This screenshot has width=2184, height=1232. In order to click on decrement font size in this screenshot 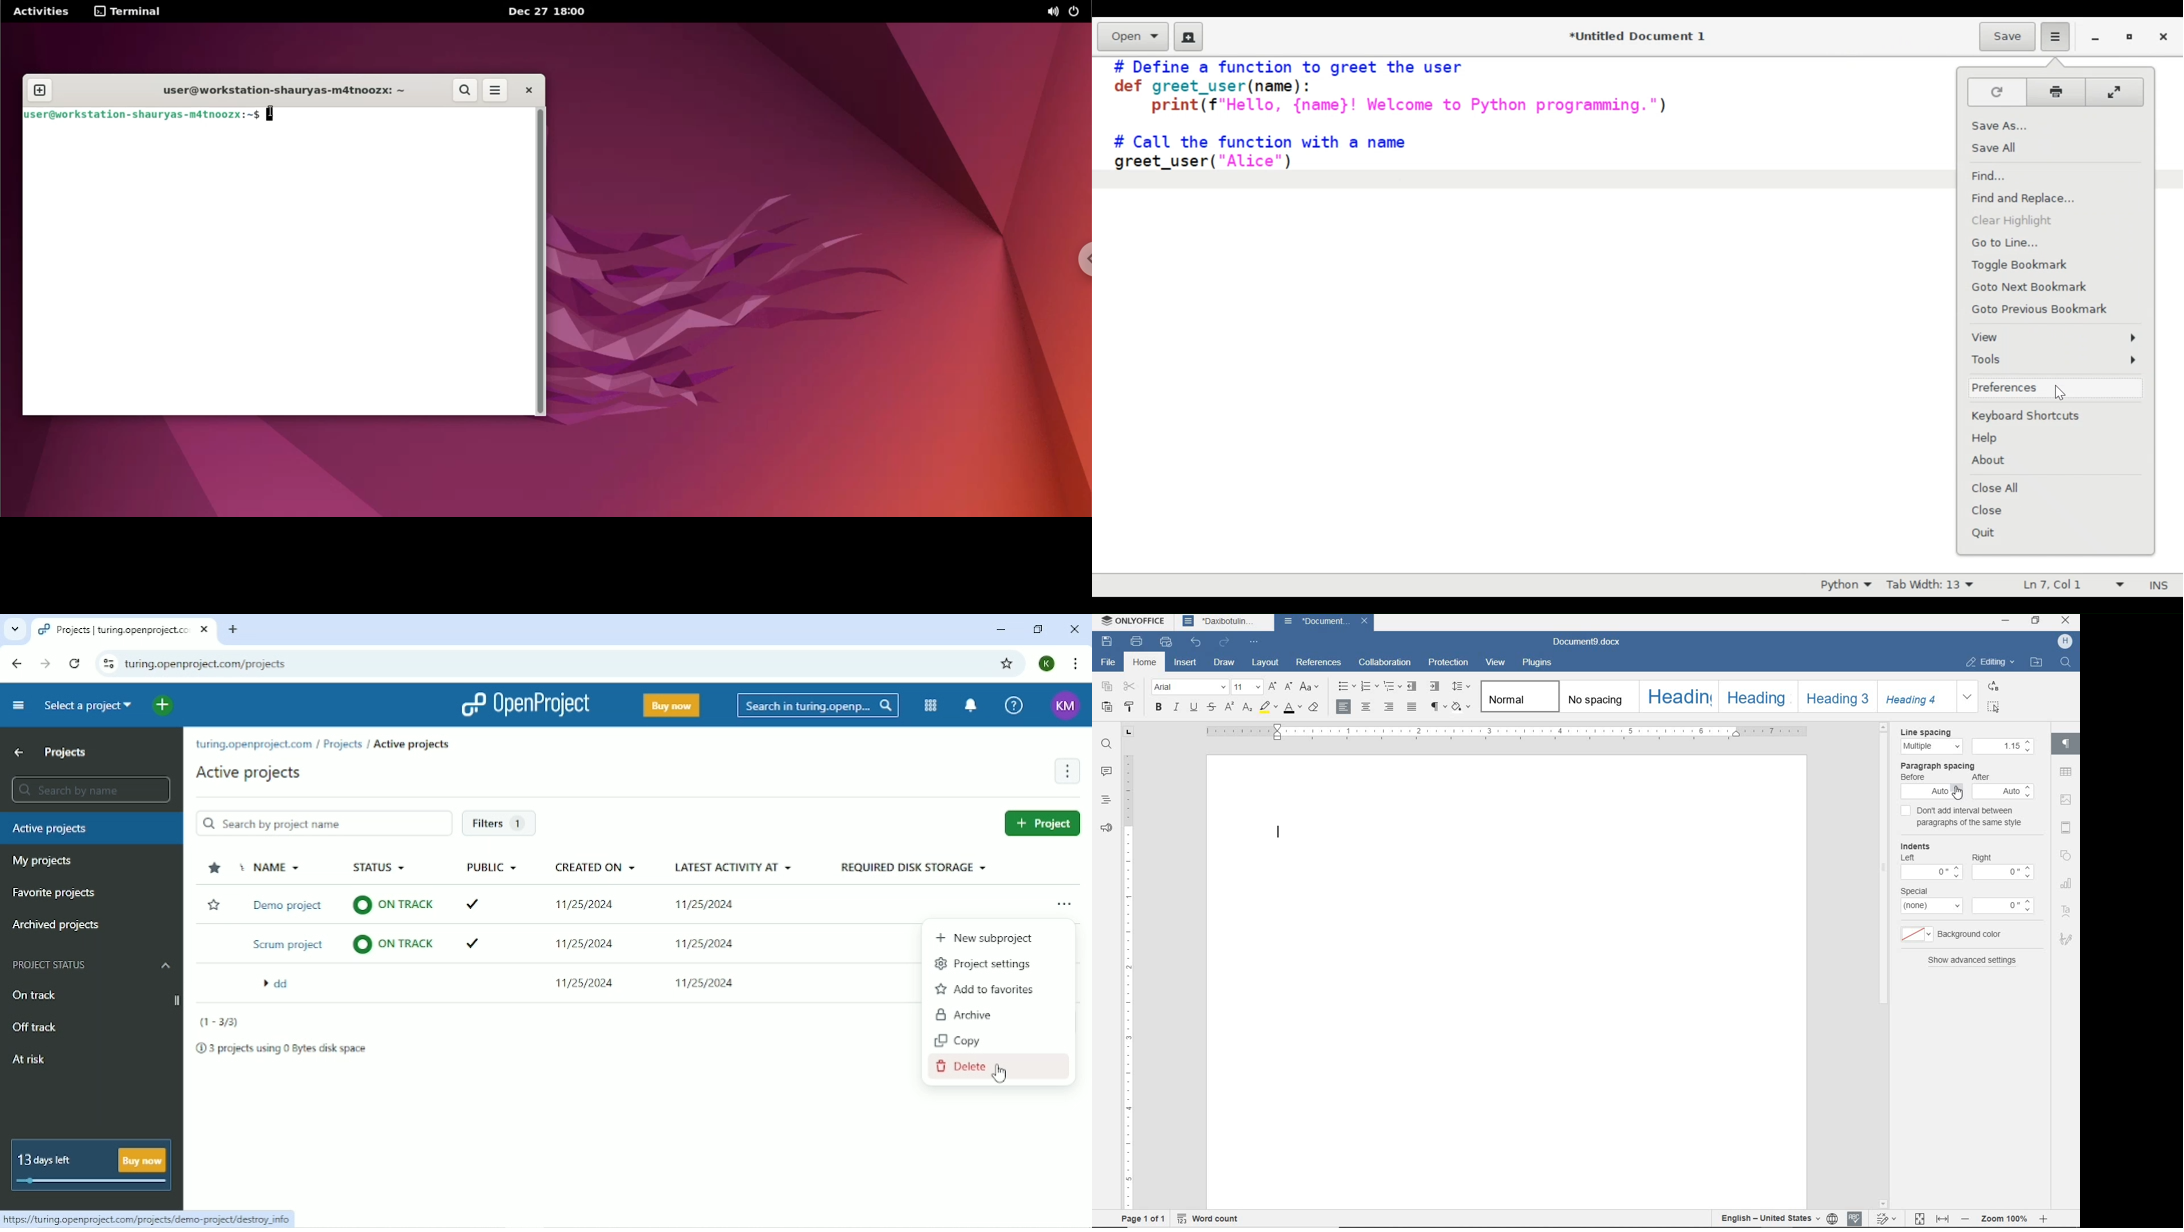, I will do `click(1289, 687)`.